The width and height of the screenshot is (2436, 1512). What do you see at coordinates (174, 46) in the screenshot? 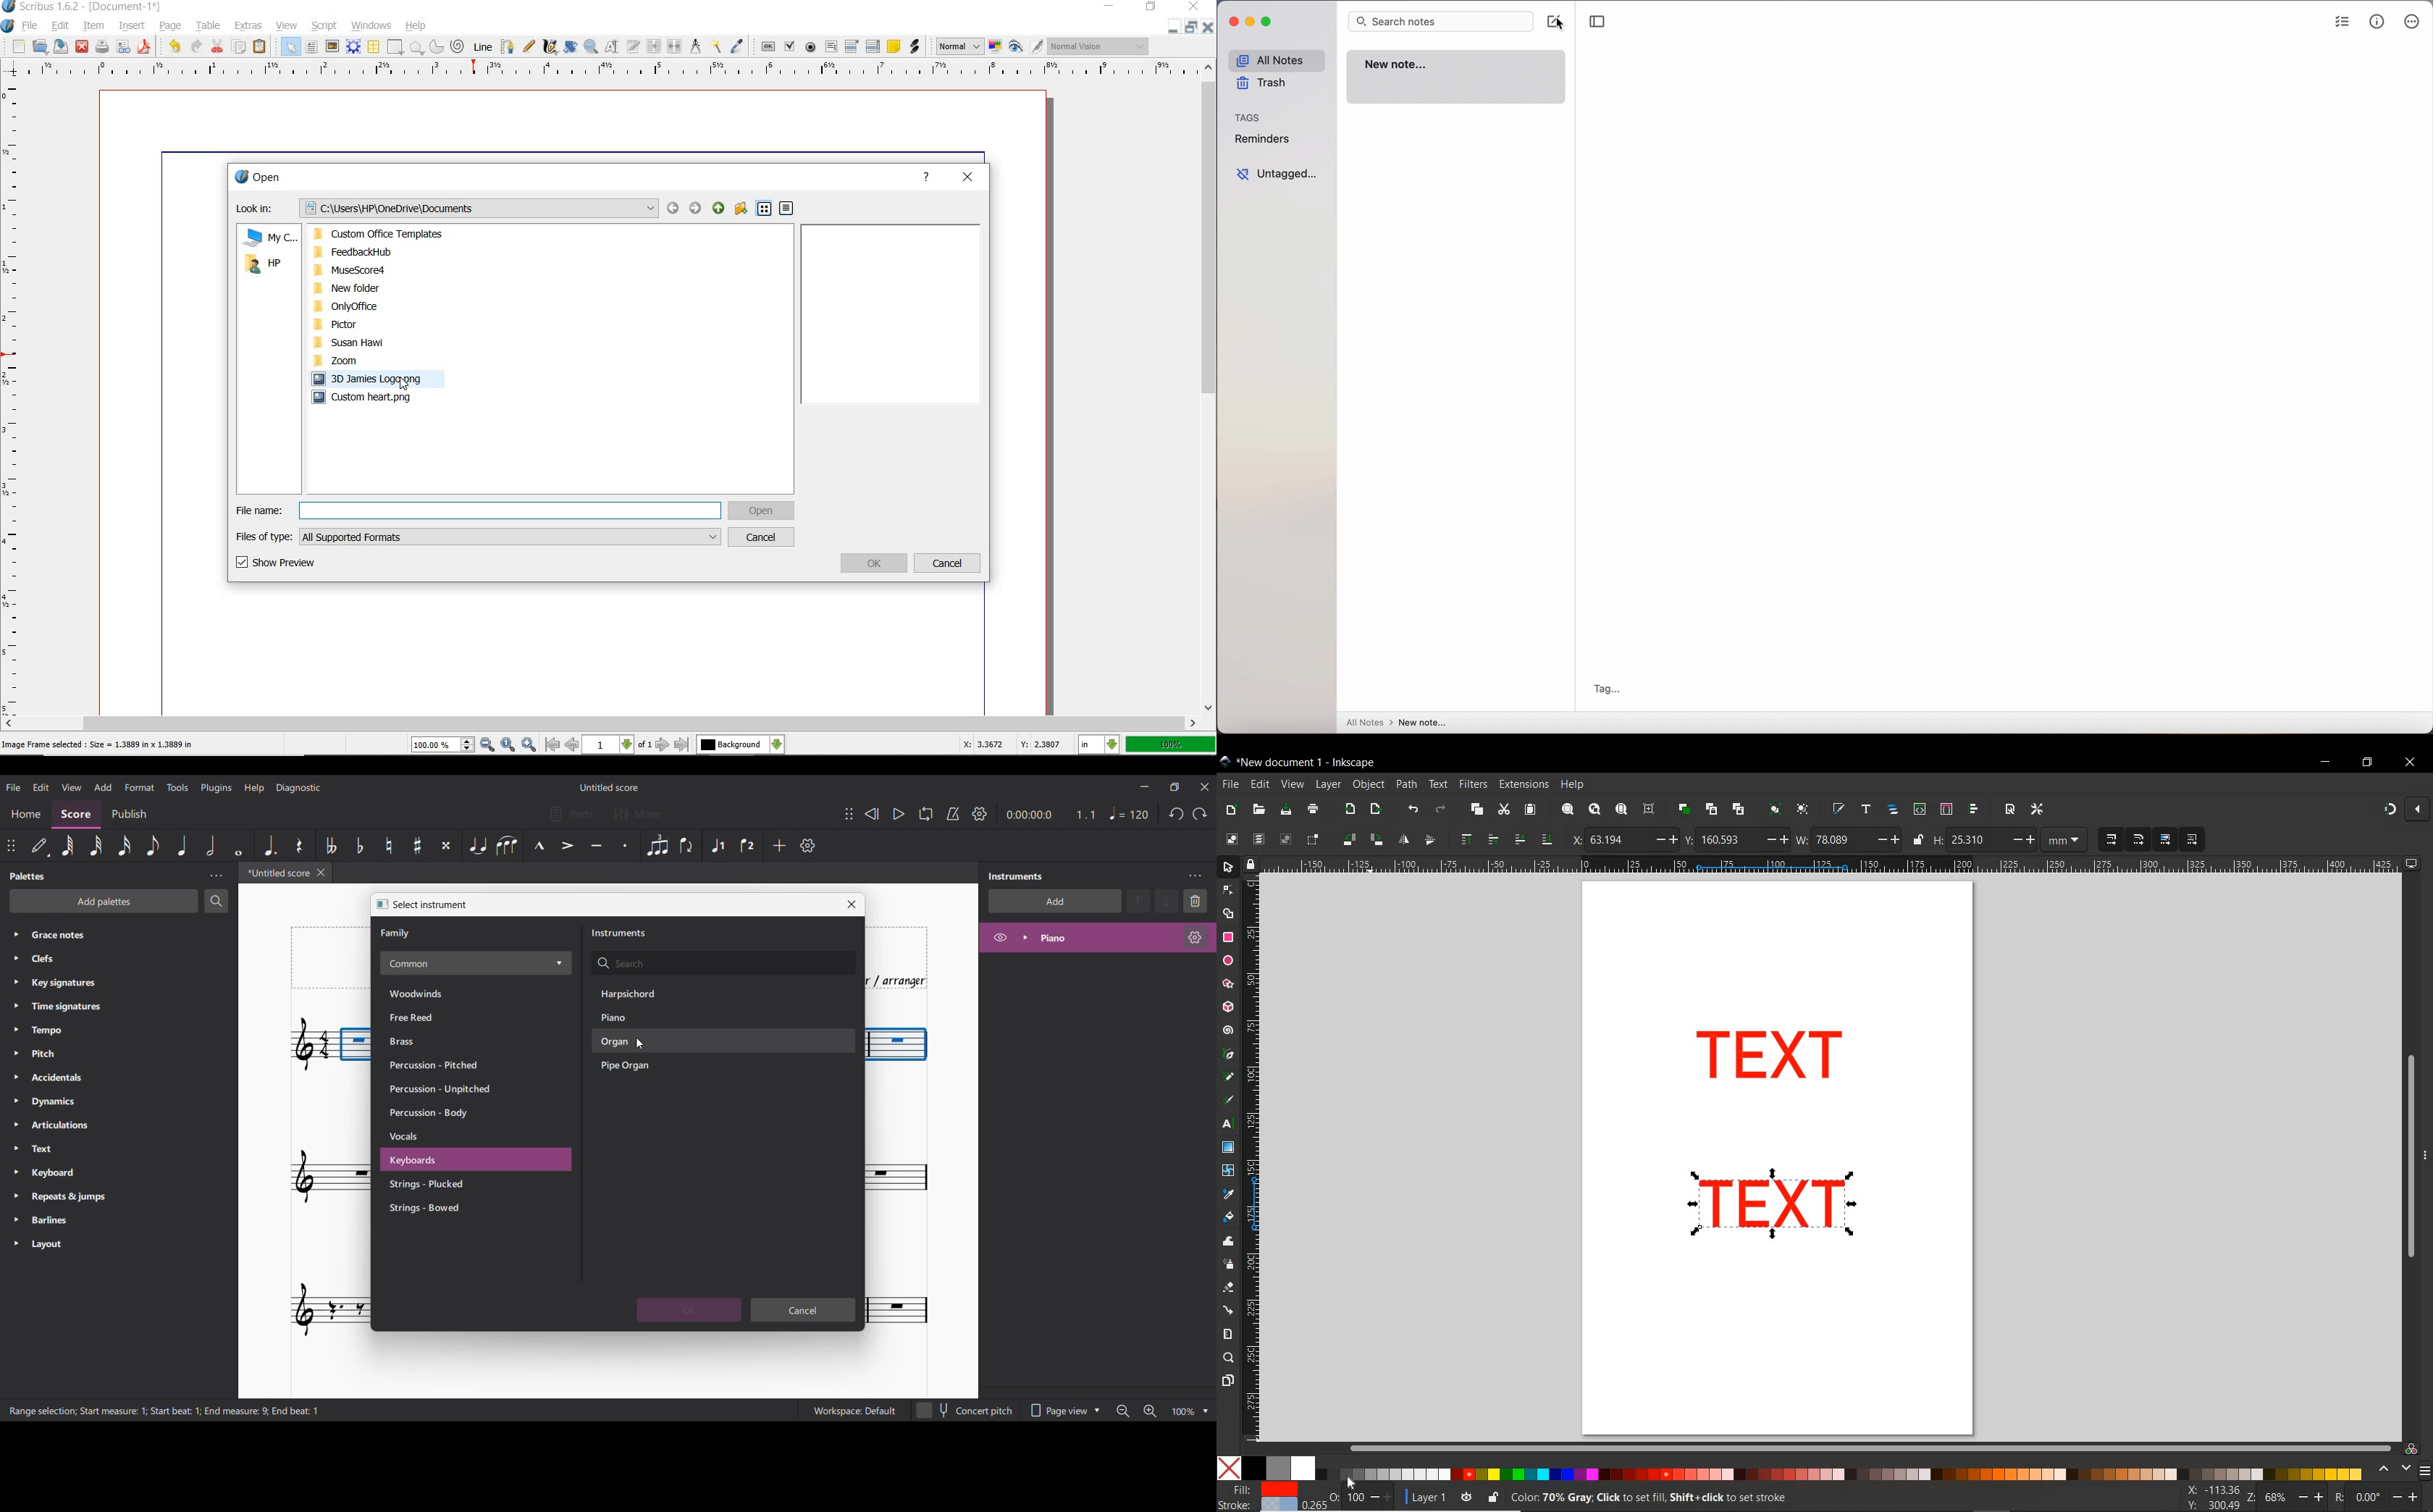
I see `undo` at bounding box center [174, 46].